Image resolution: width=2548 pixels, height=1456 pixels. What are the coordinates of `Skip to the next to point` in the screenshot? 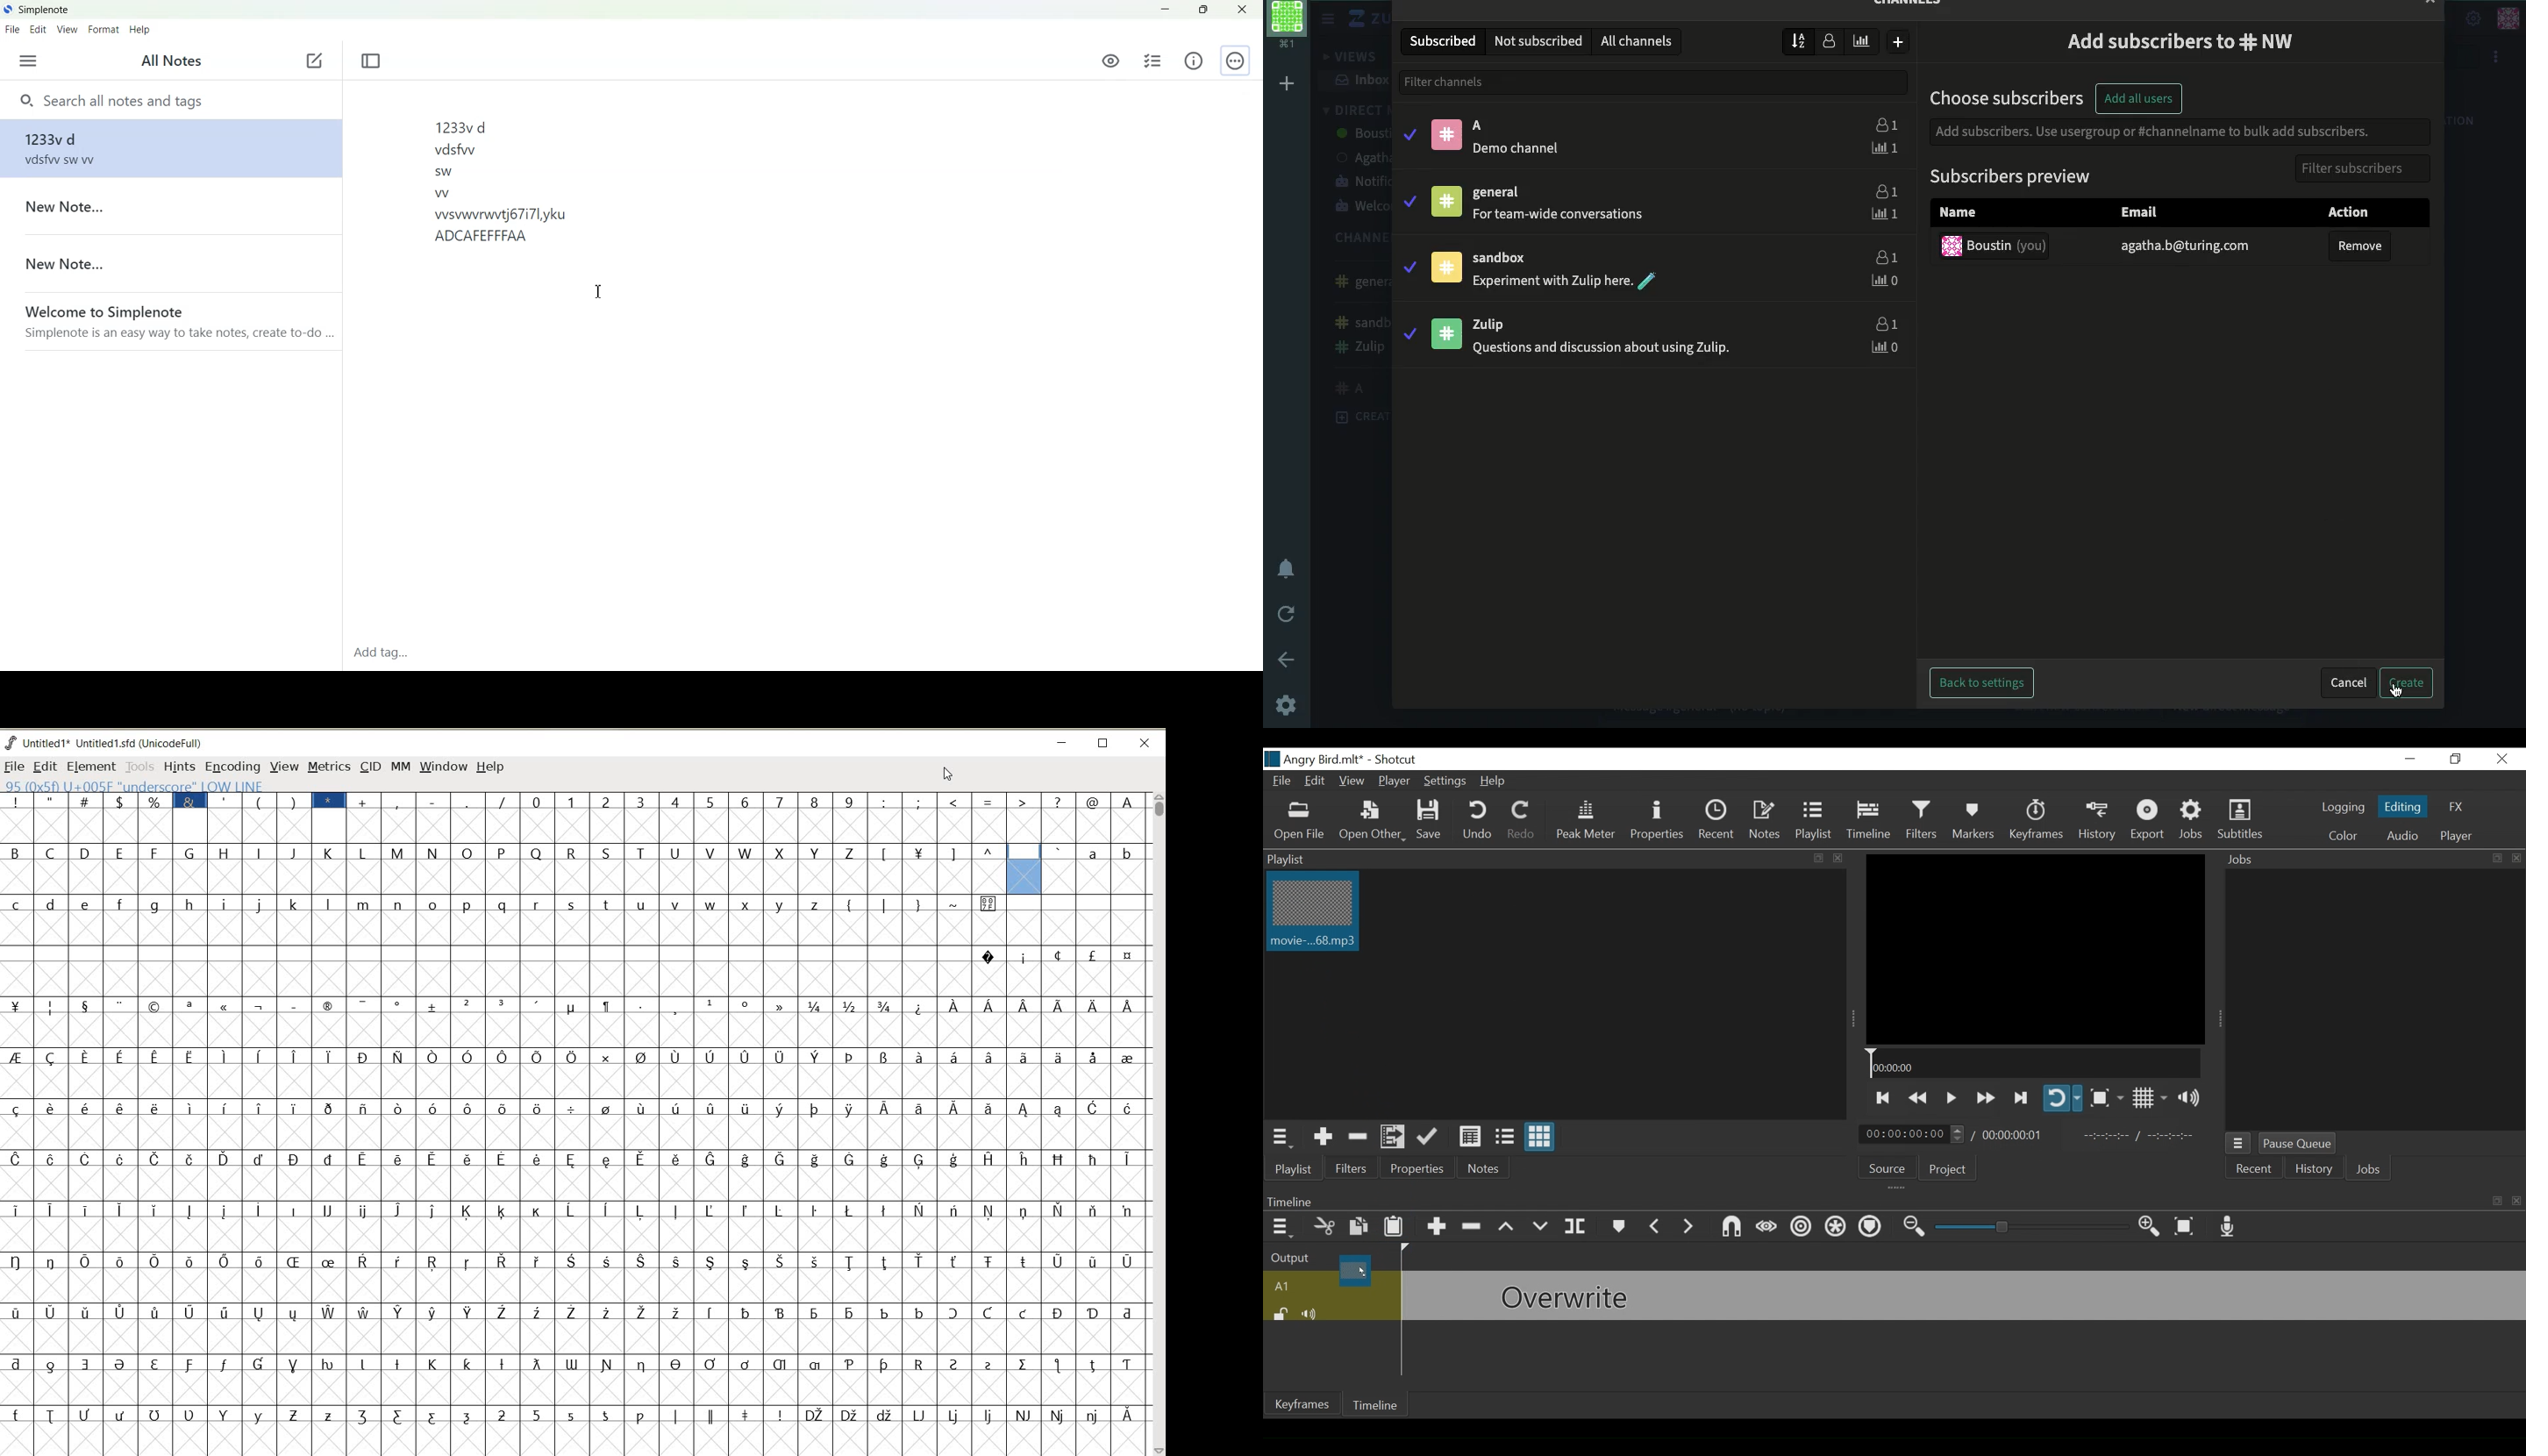 It's located at (1884, 1096).